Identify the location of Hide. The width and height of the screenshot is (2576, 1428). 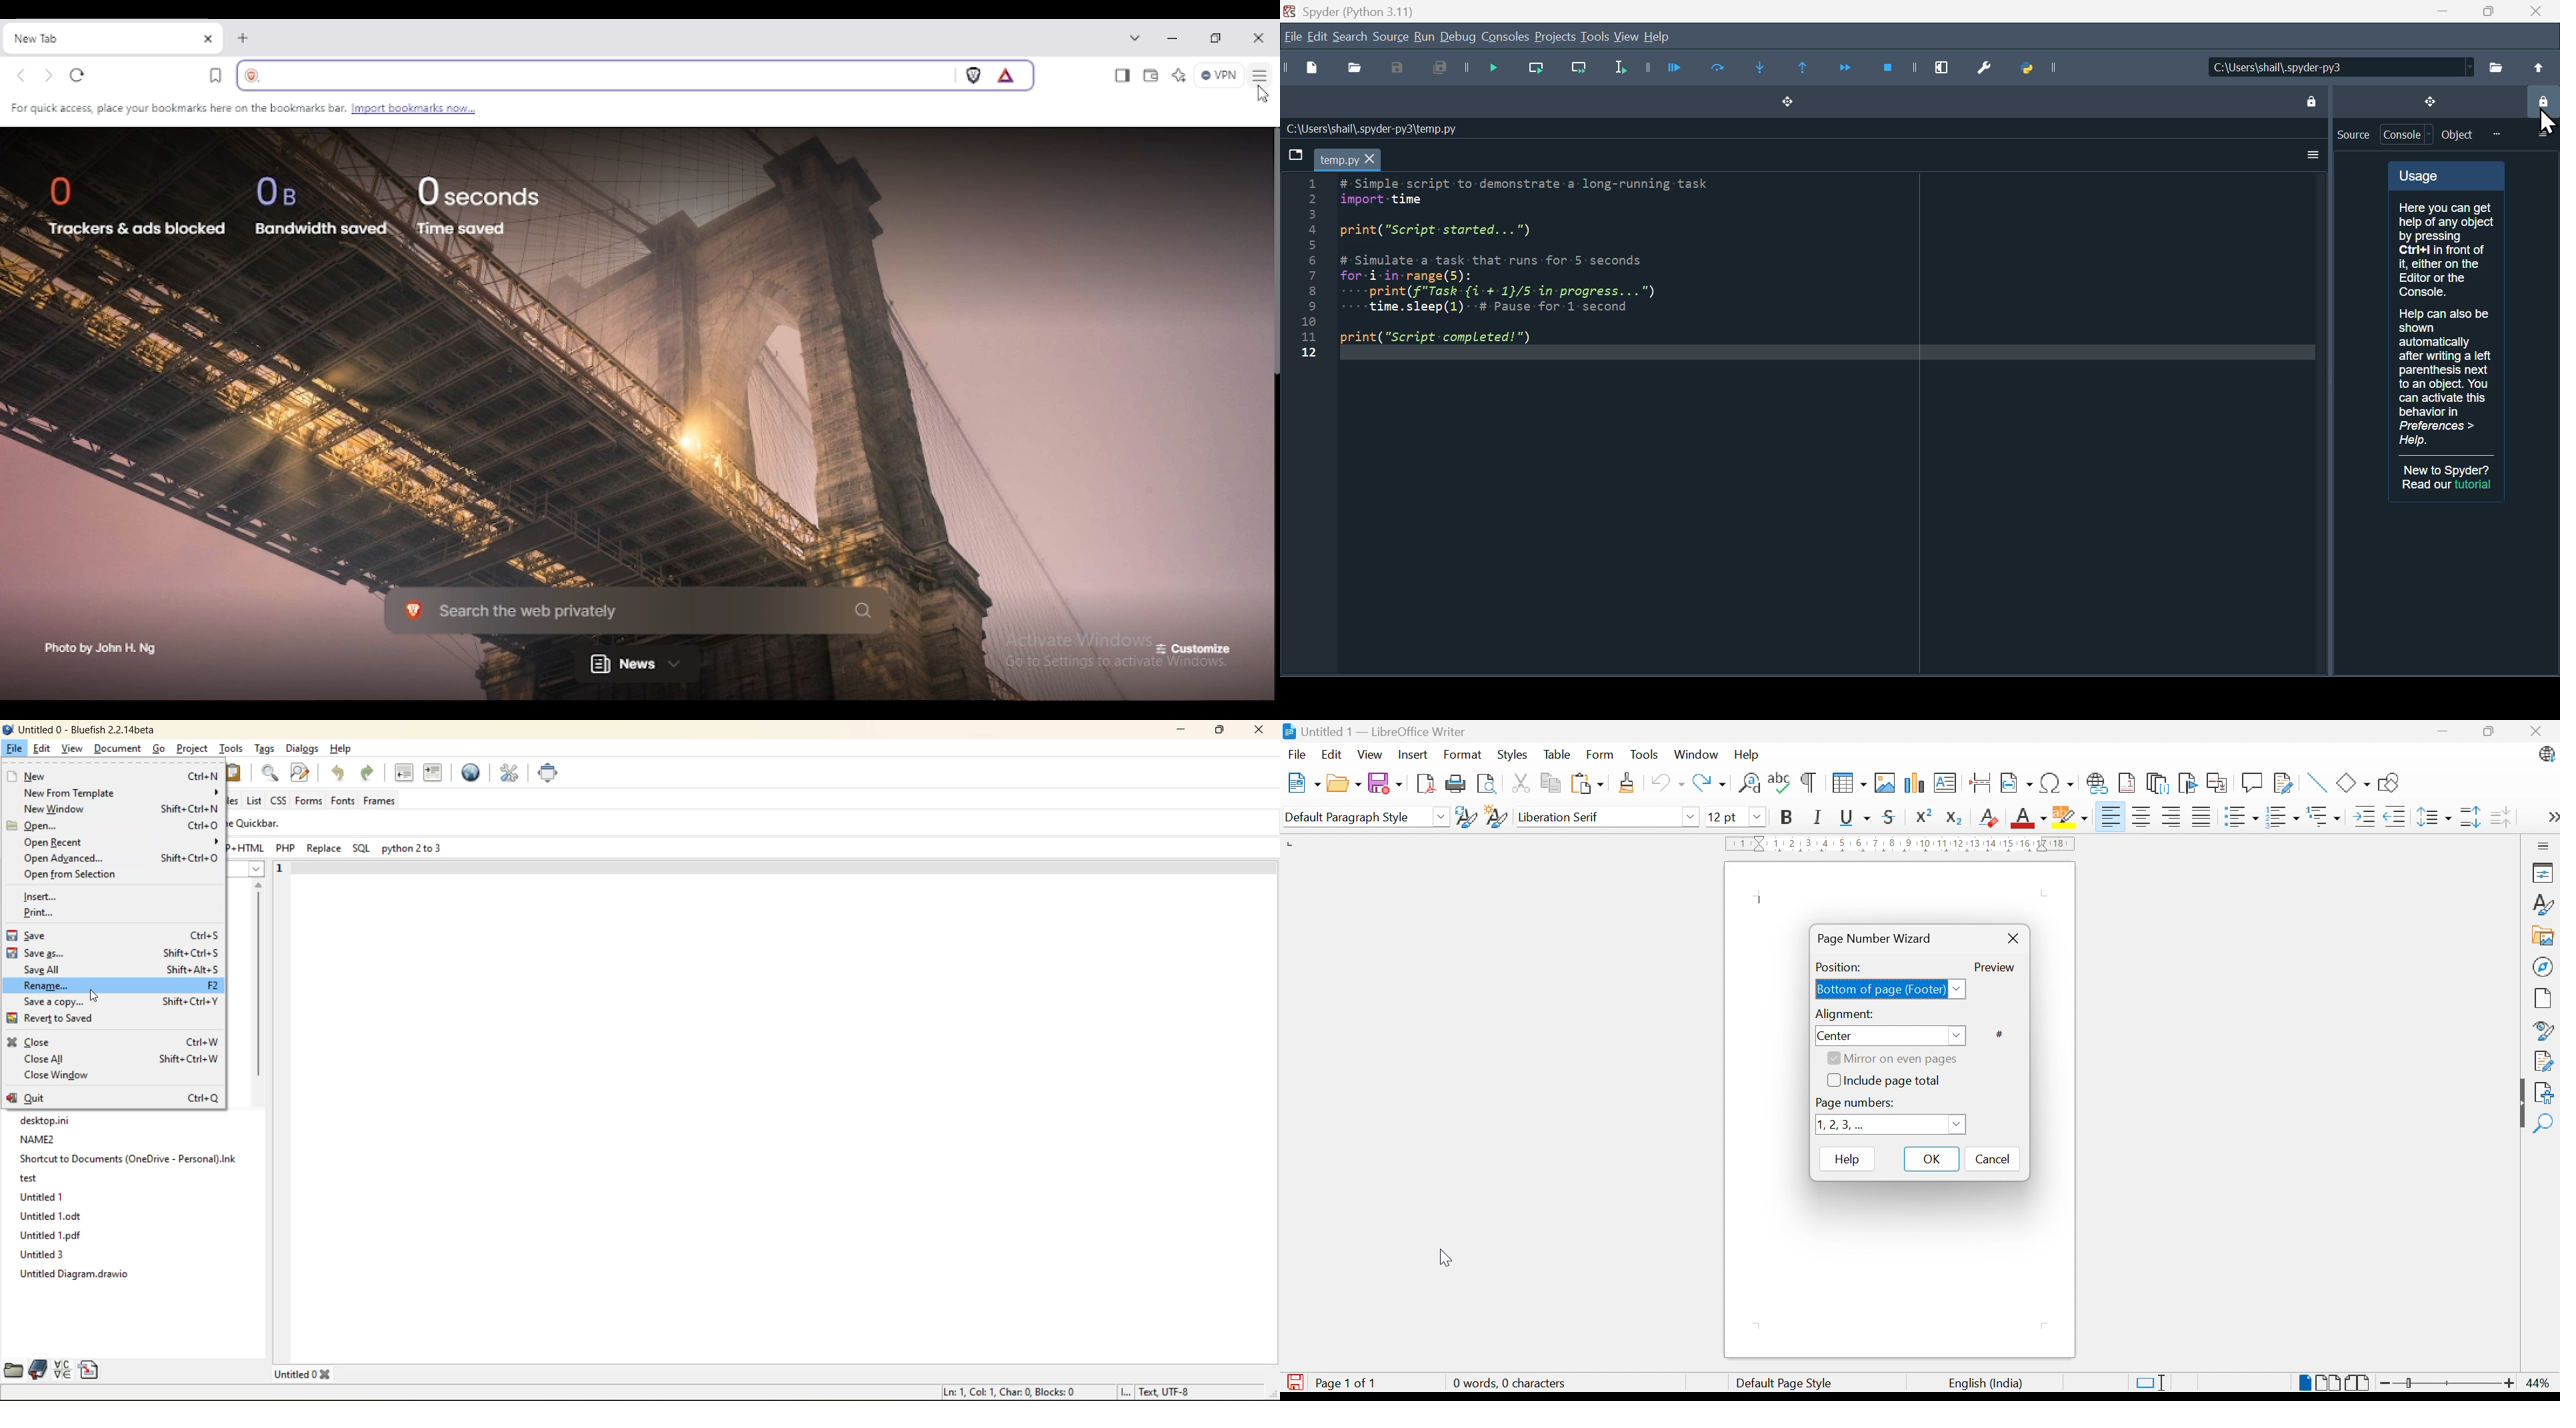
(2519, 1104).